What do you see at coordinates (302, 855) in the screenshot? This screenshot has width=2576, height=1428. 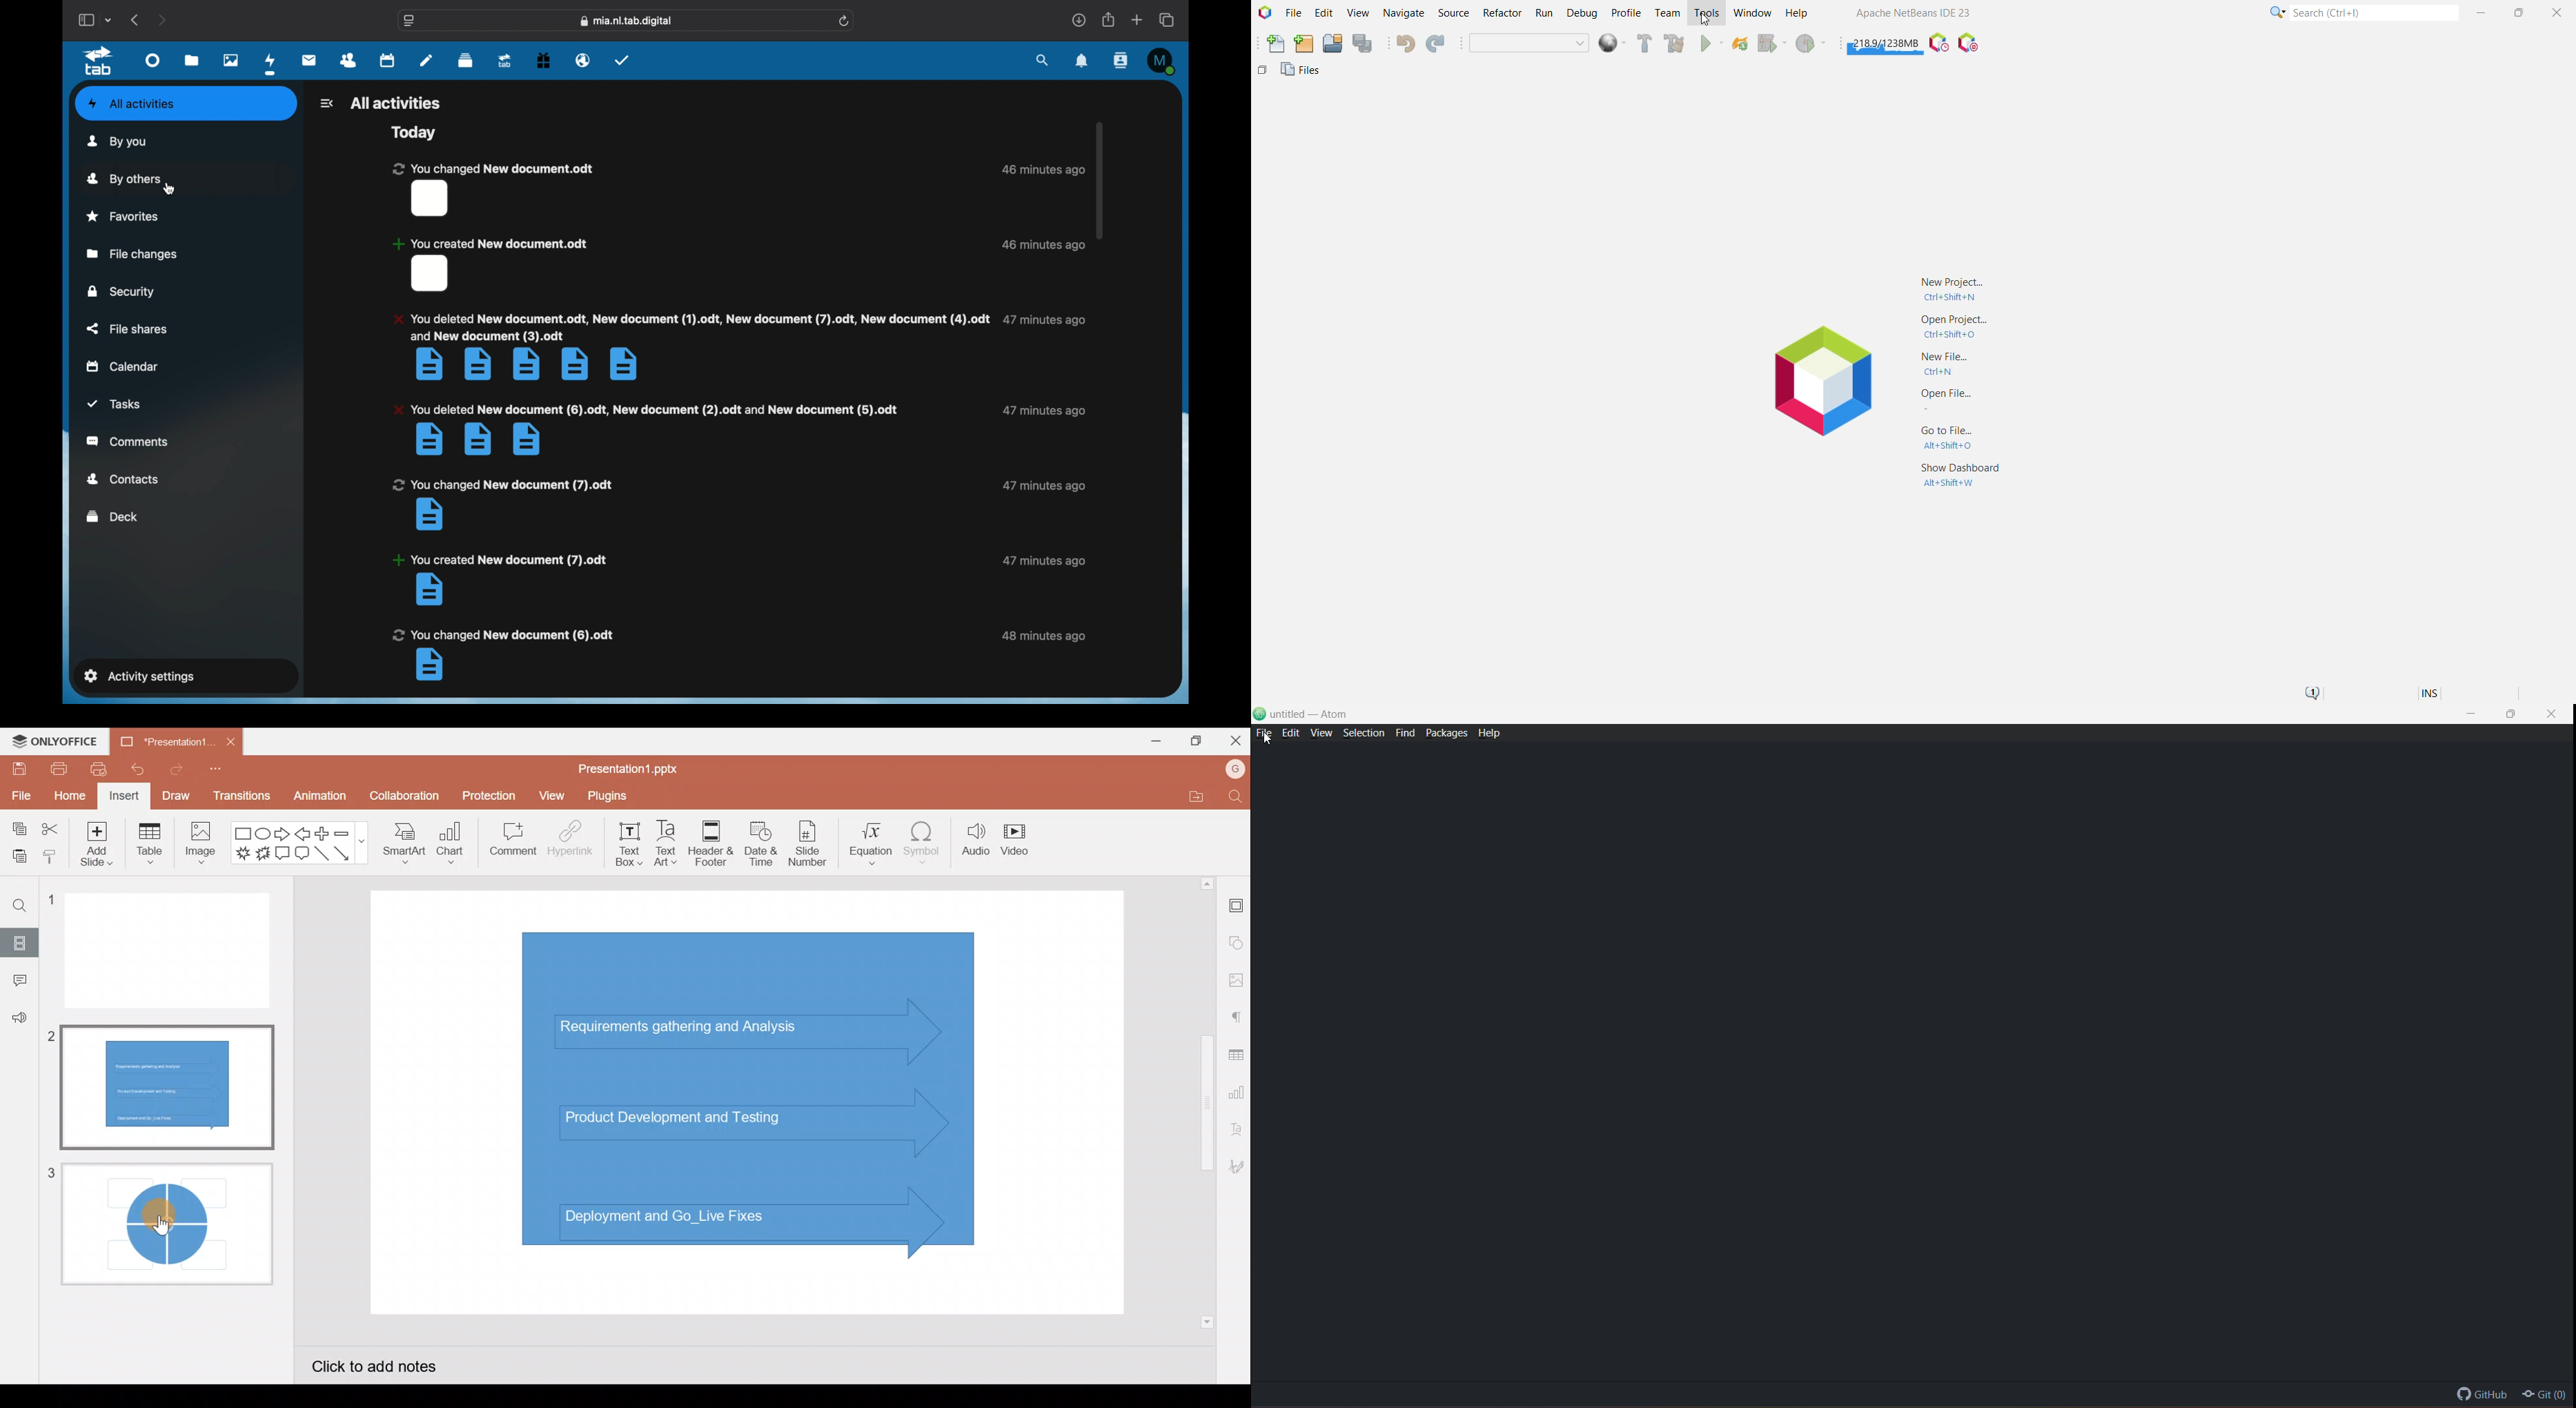 I see `Rounded Rectangular callout` at bounding box center [302, 855].